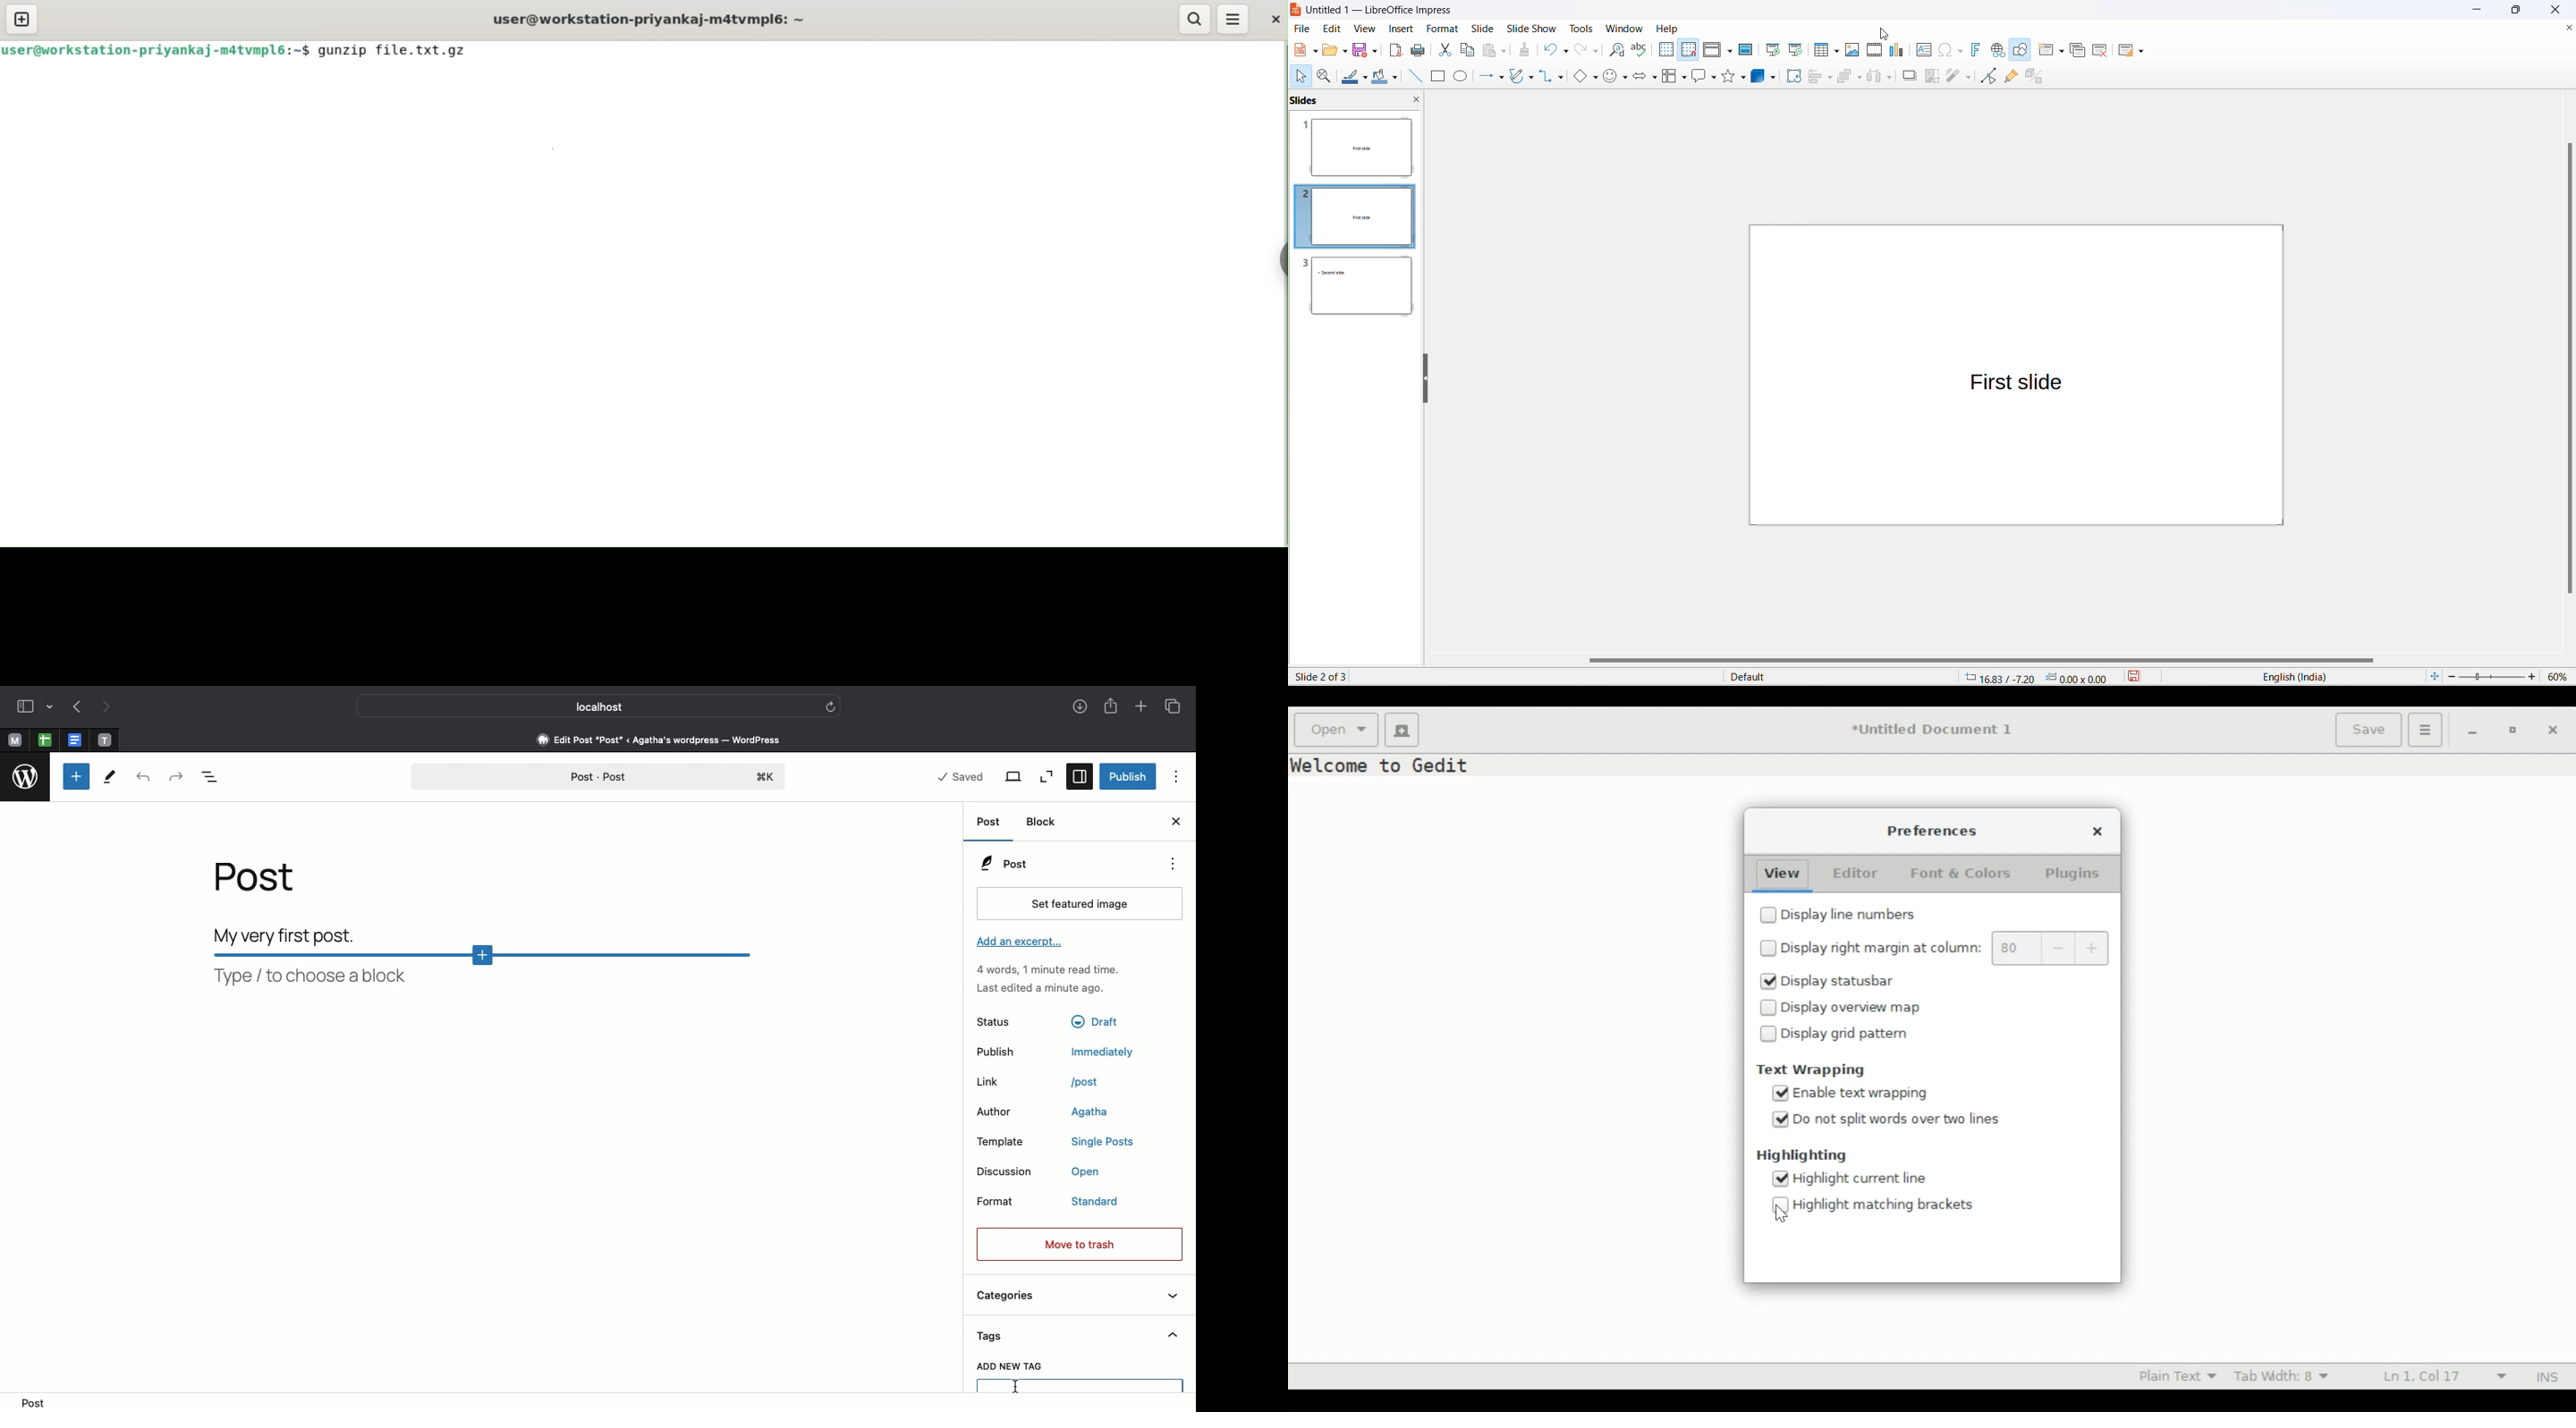  Describe the element at coordinates (1000, 1023) in the screenshot. I see `Status` at that location.